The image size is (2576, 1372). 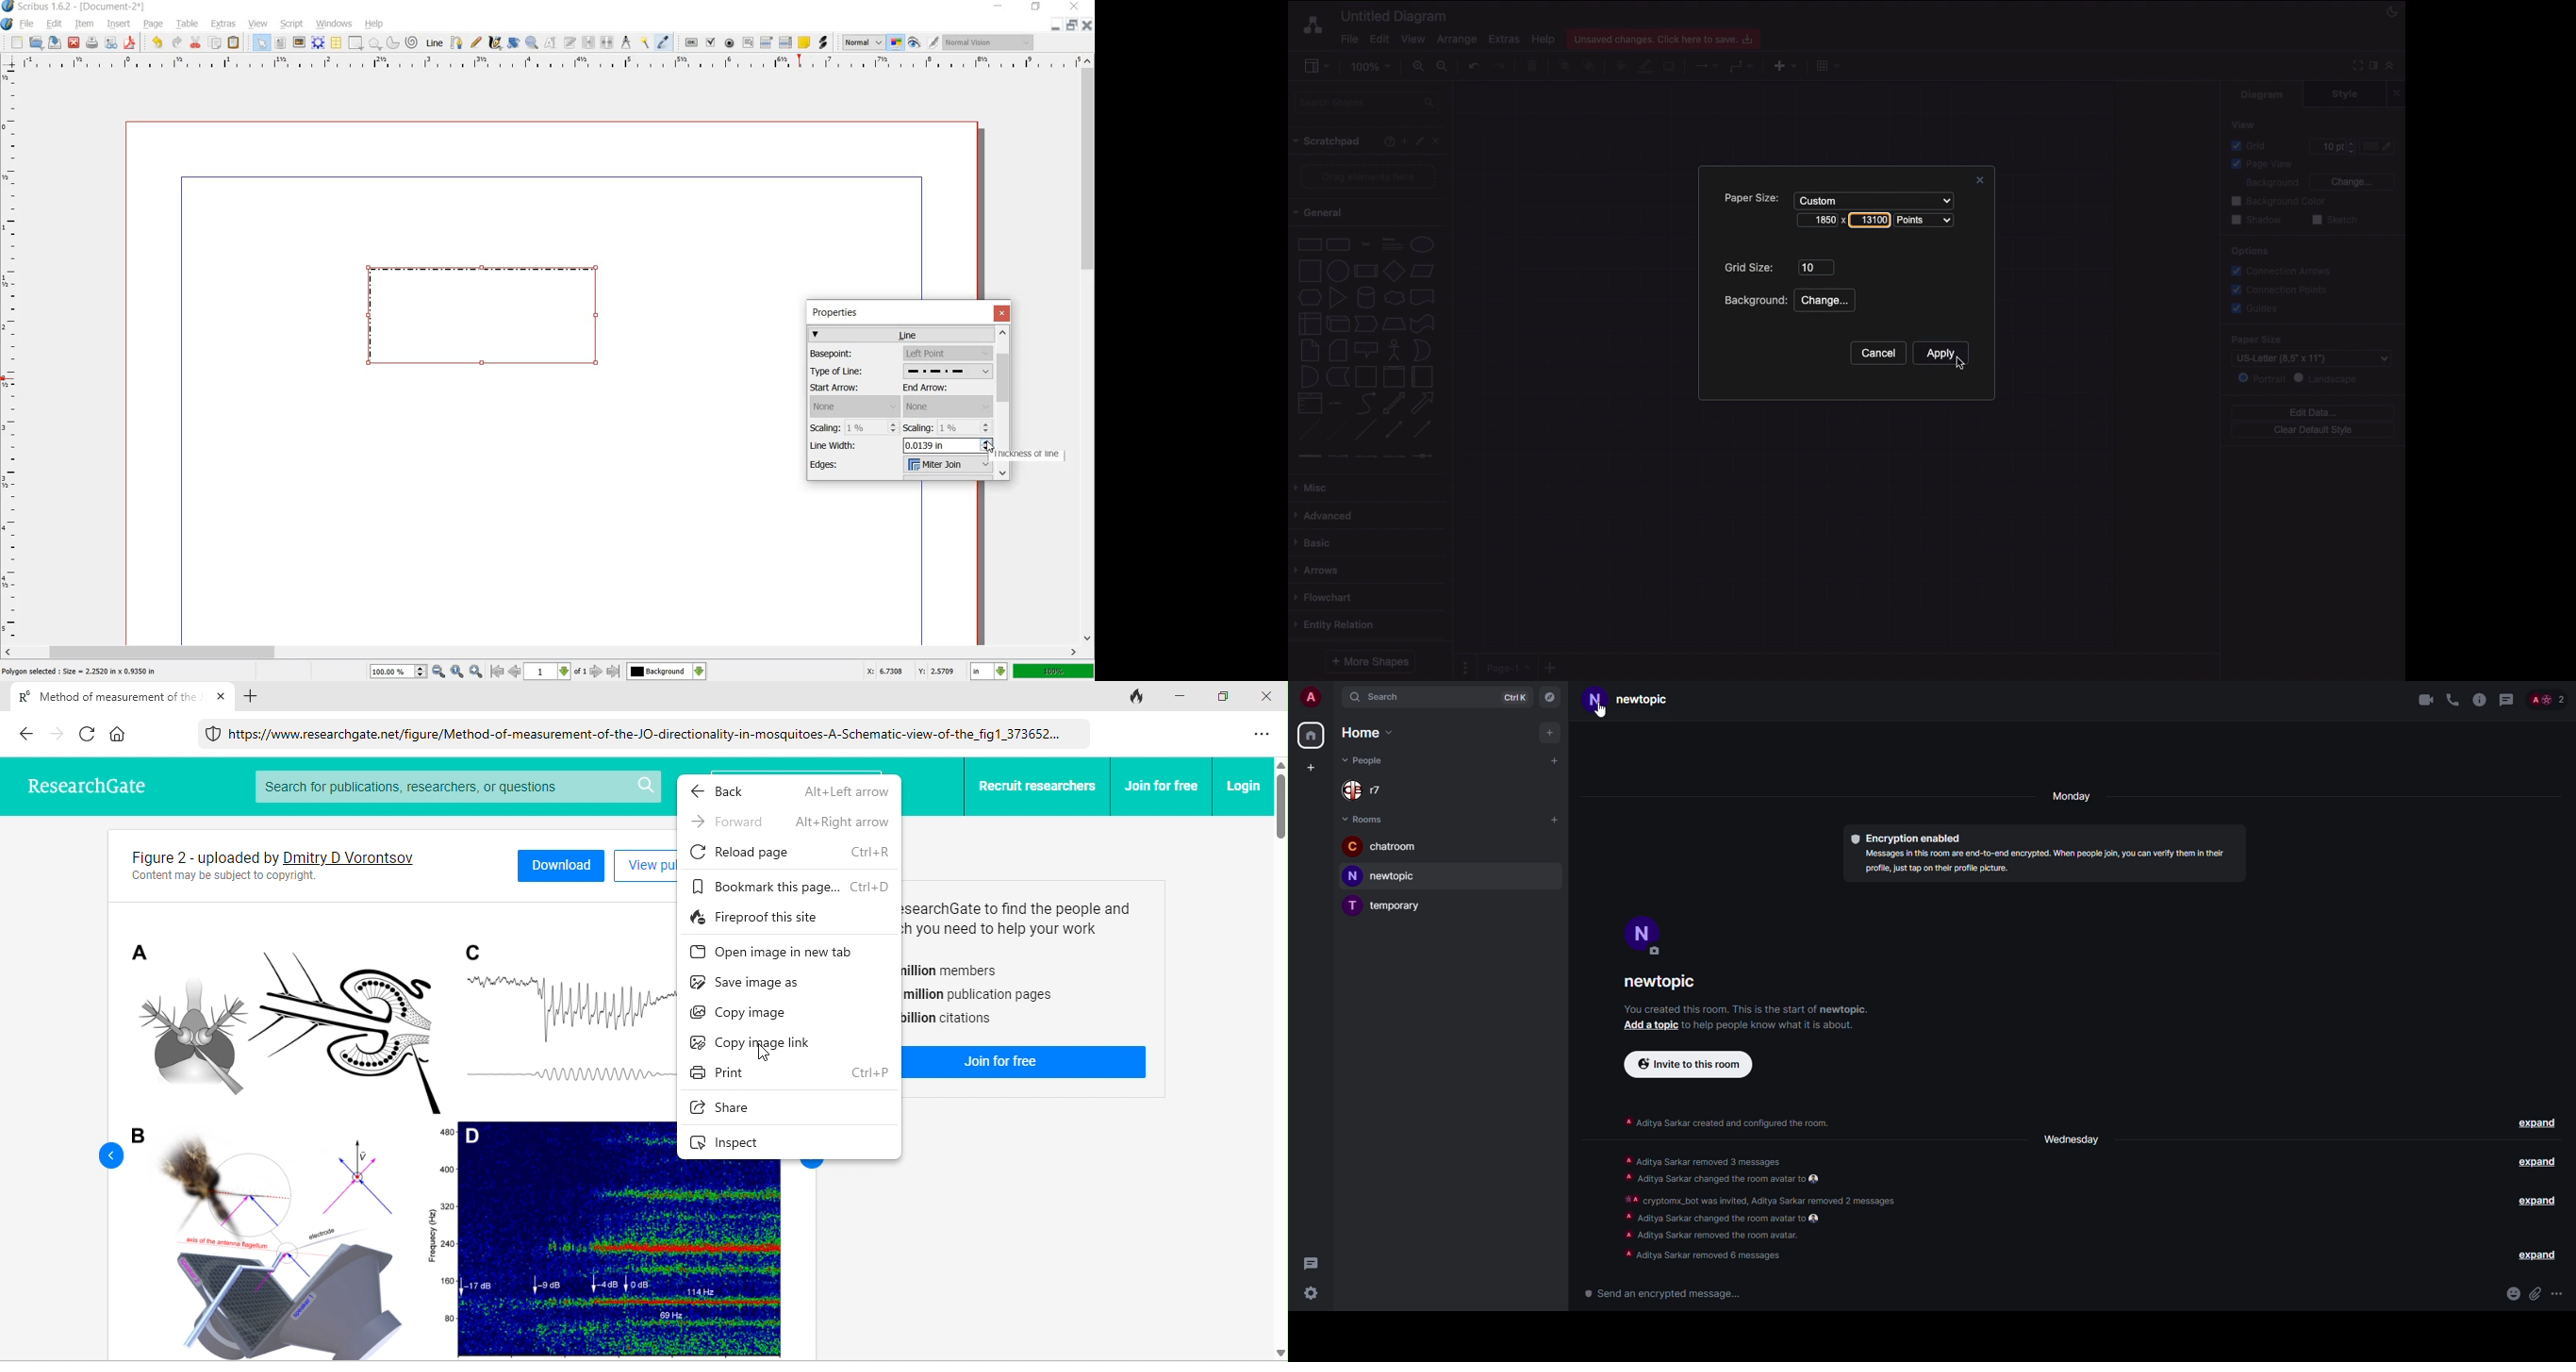 What do you see at coordinates (1040, 455) in the screenshot?
I see `thickness of line` at bounding box center [1040, 455].